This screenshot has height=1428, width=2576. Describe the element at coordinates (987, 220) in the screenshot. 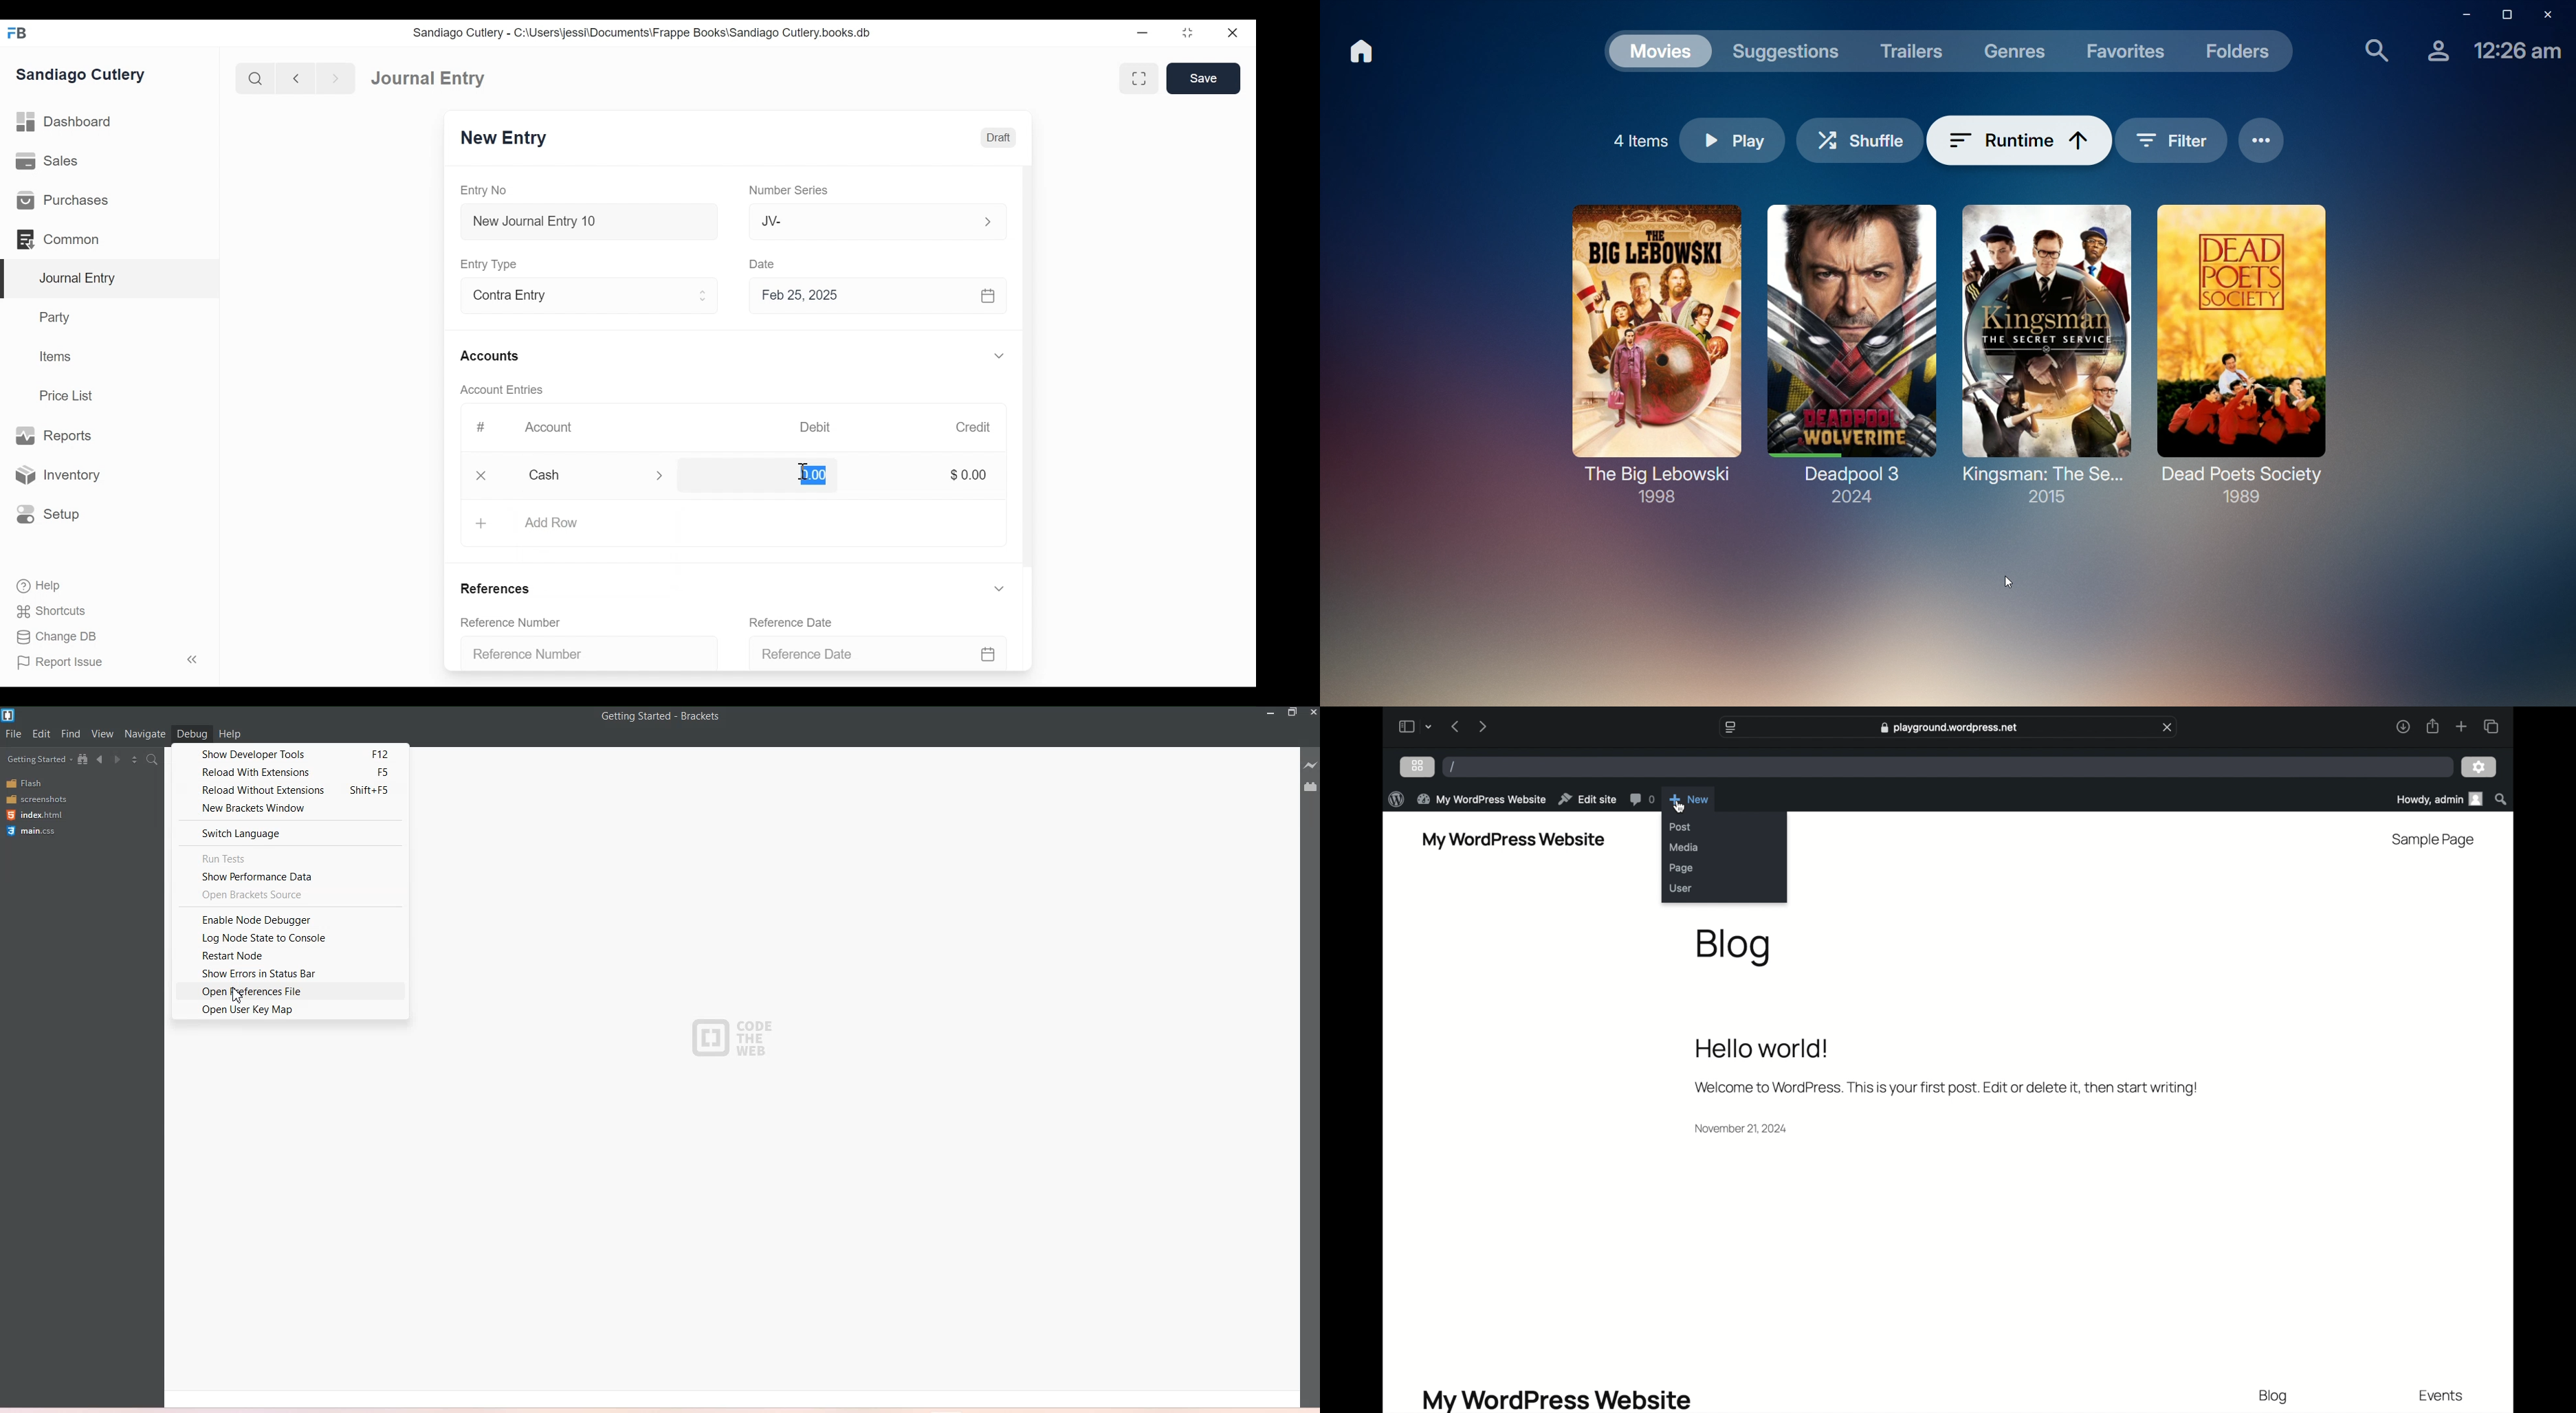

I see `Expand` at that location.